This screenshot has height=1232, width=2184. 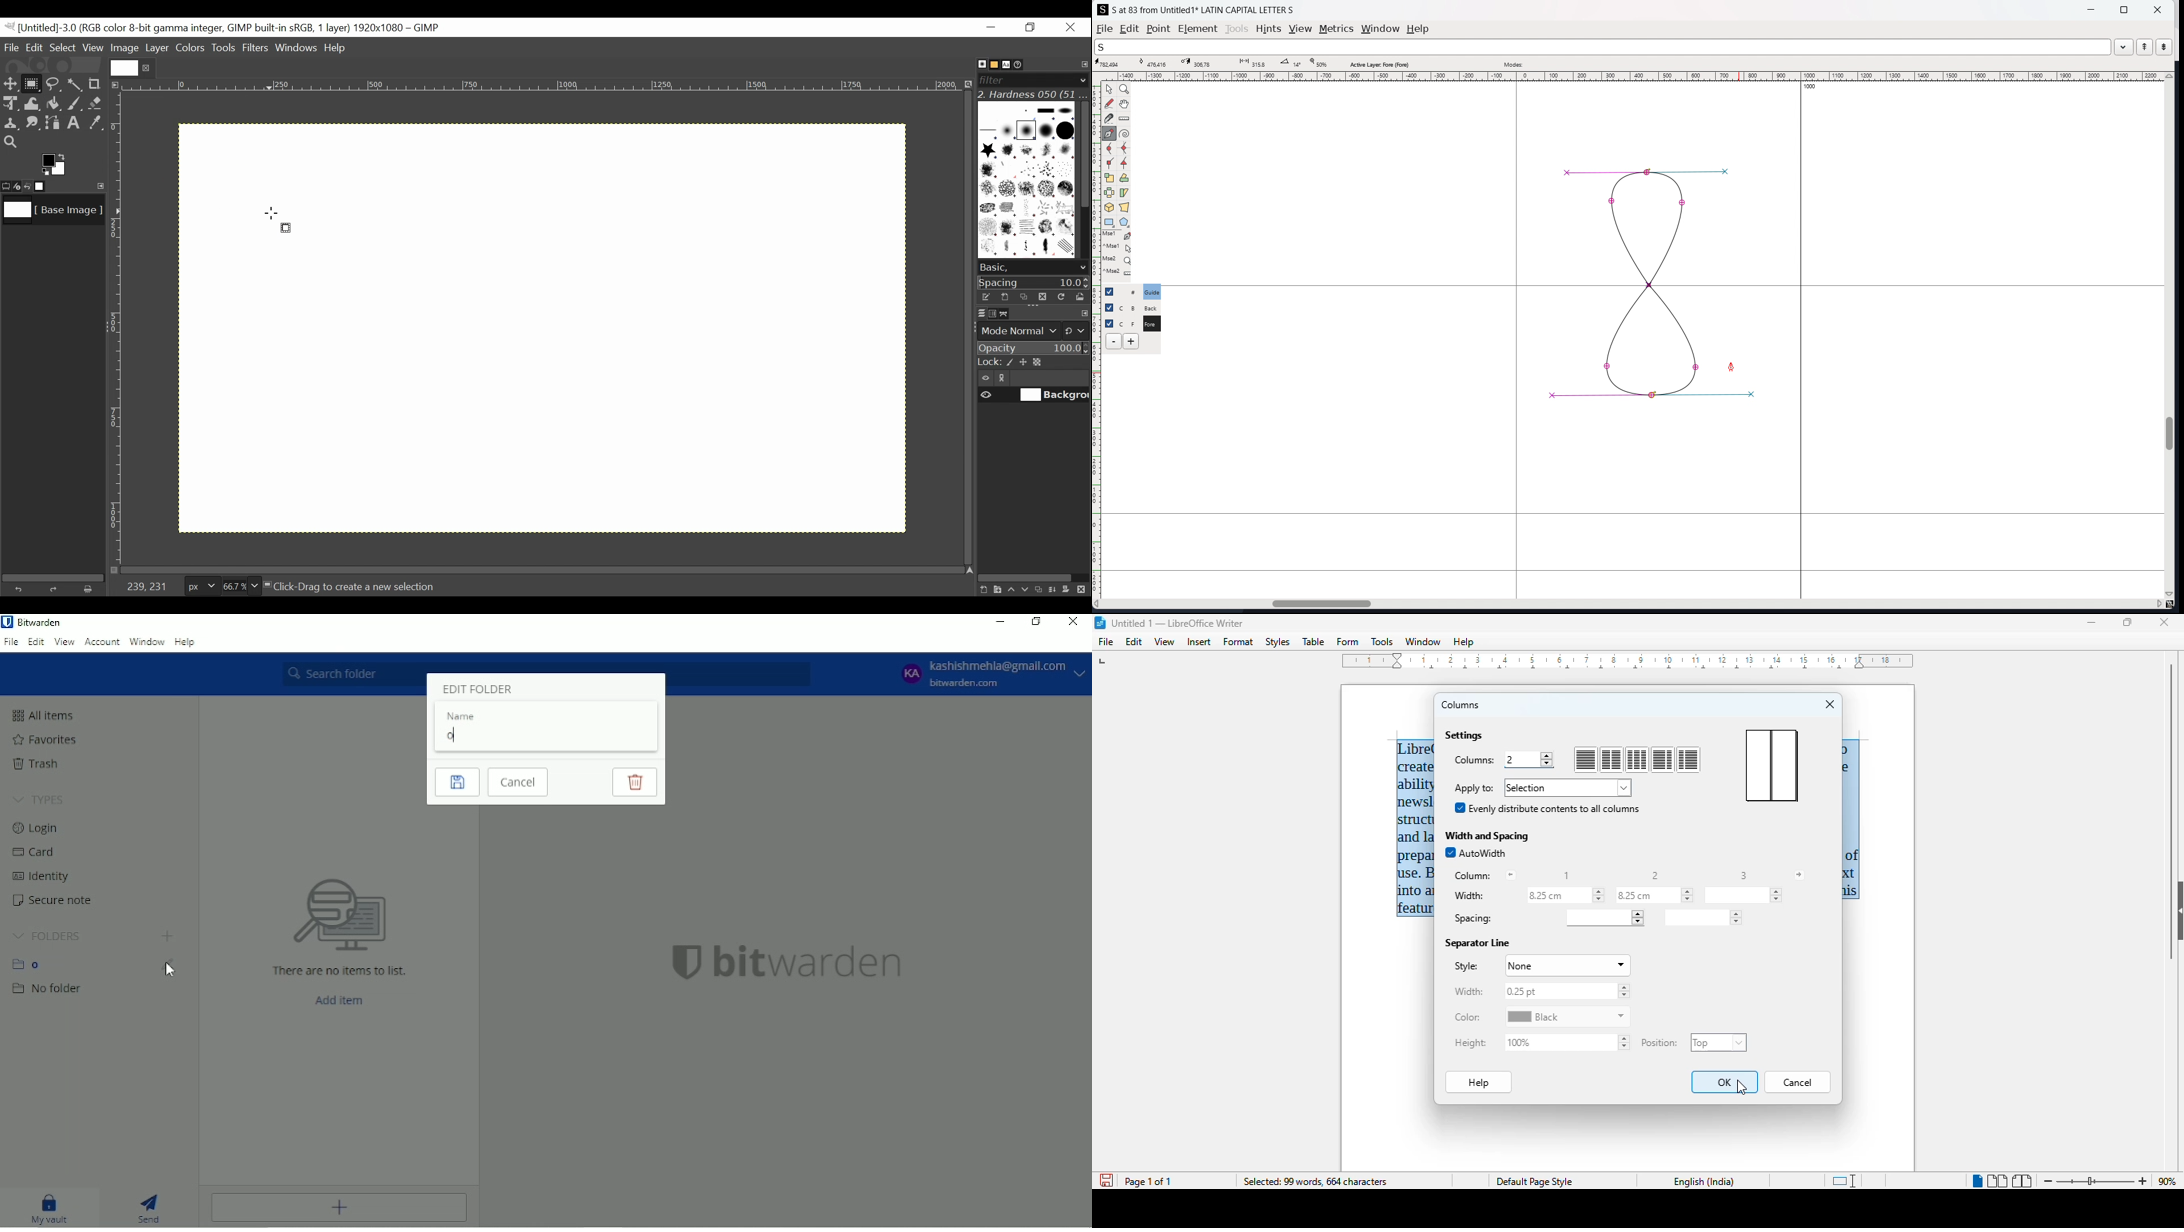 What do you see at coordinates (1131, 341) in the screenshot?
I see `add layers` at bounding box center [1131, 341].